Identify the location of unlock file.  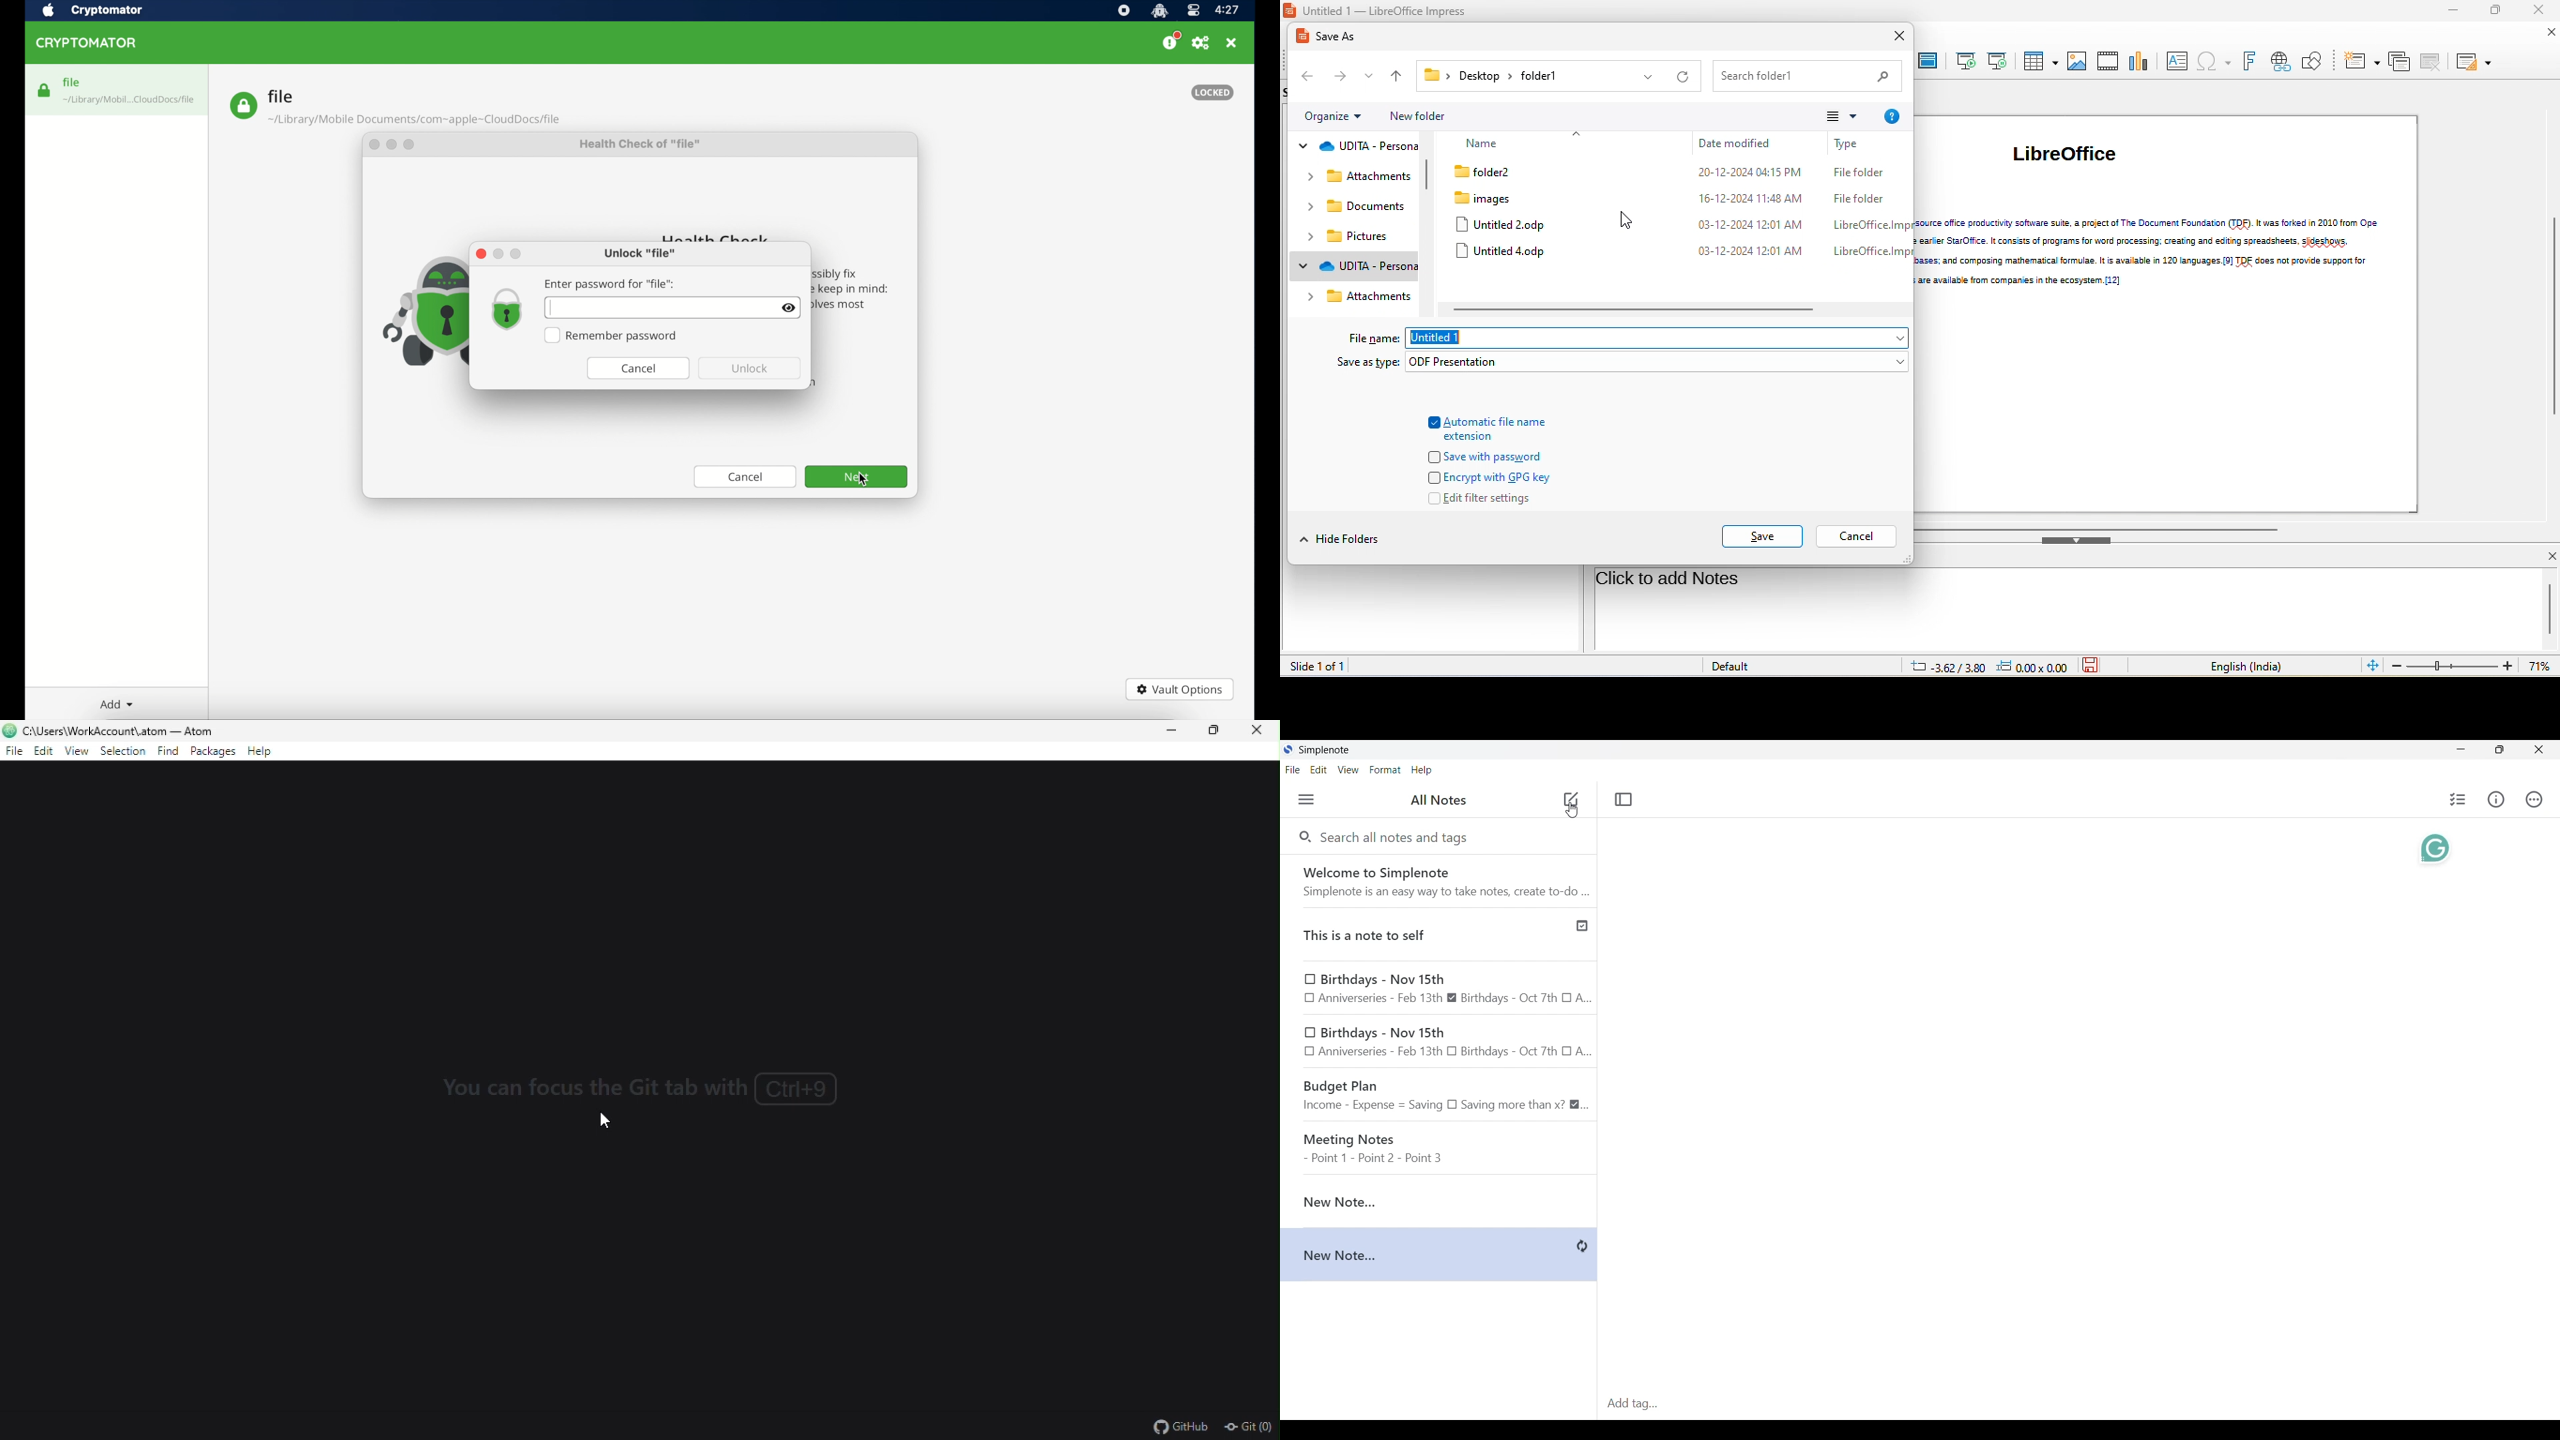
(639, 254).